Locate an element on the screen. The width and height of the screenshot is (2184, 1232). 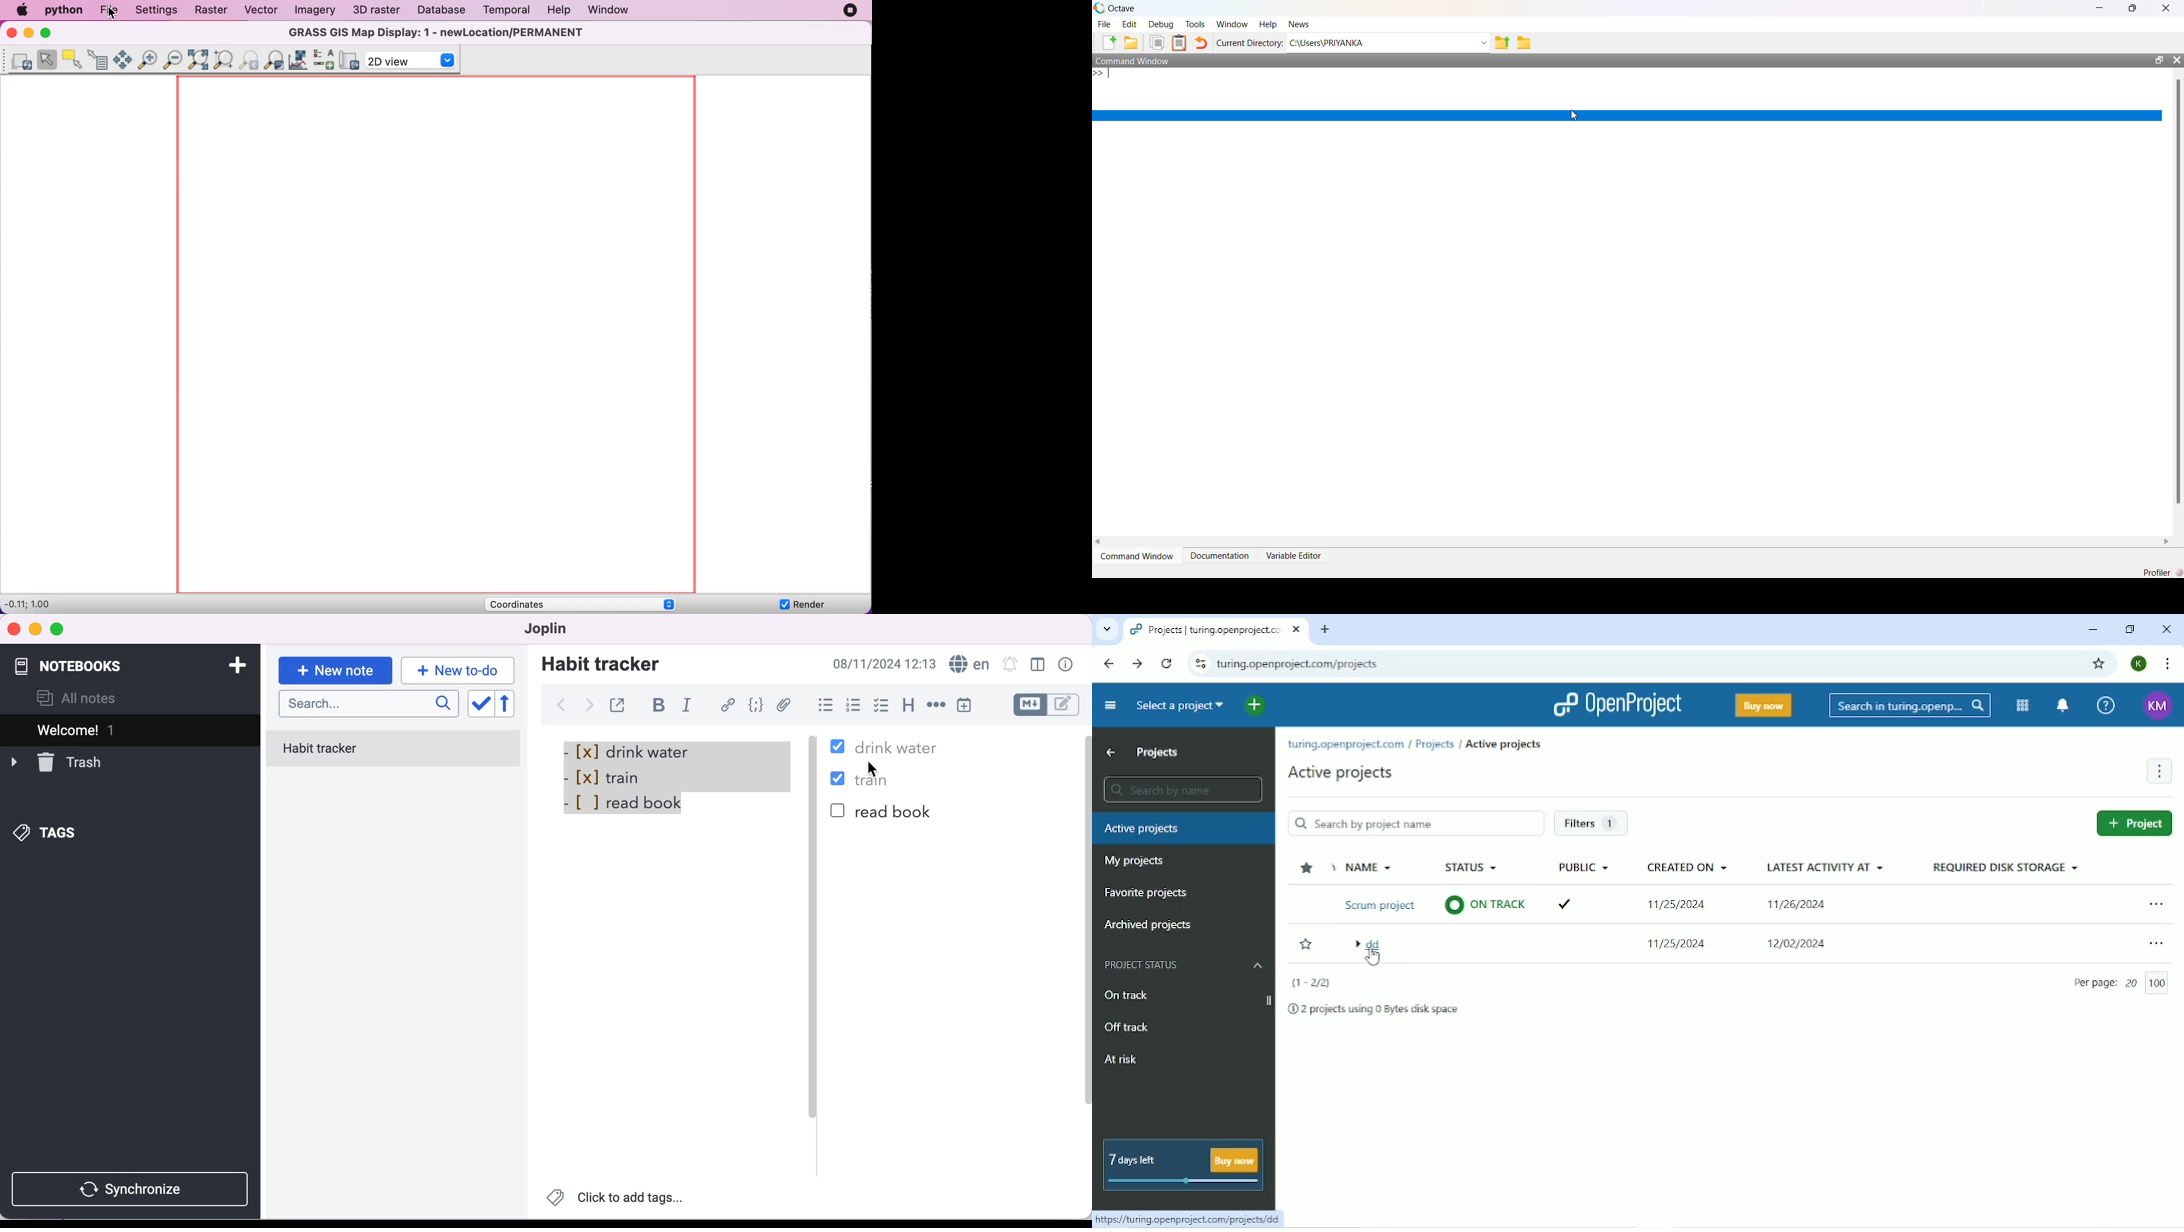
turing.openproject.com is located at coordinates (1345, 744).